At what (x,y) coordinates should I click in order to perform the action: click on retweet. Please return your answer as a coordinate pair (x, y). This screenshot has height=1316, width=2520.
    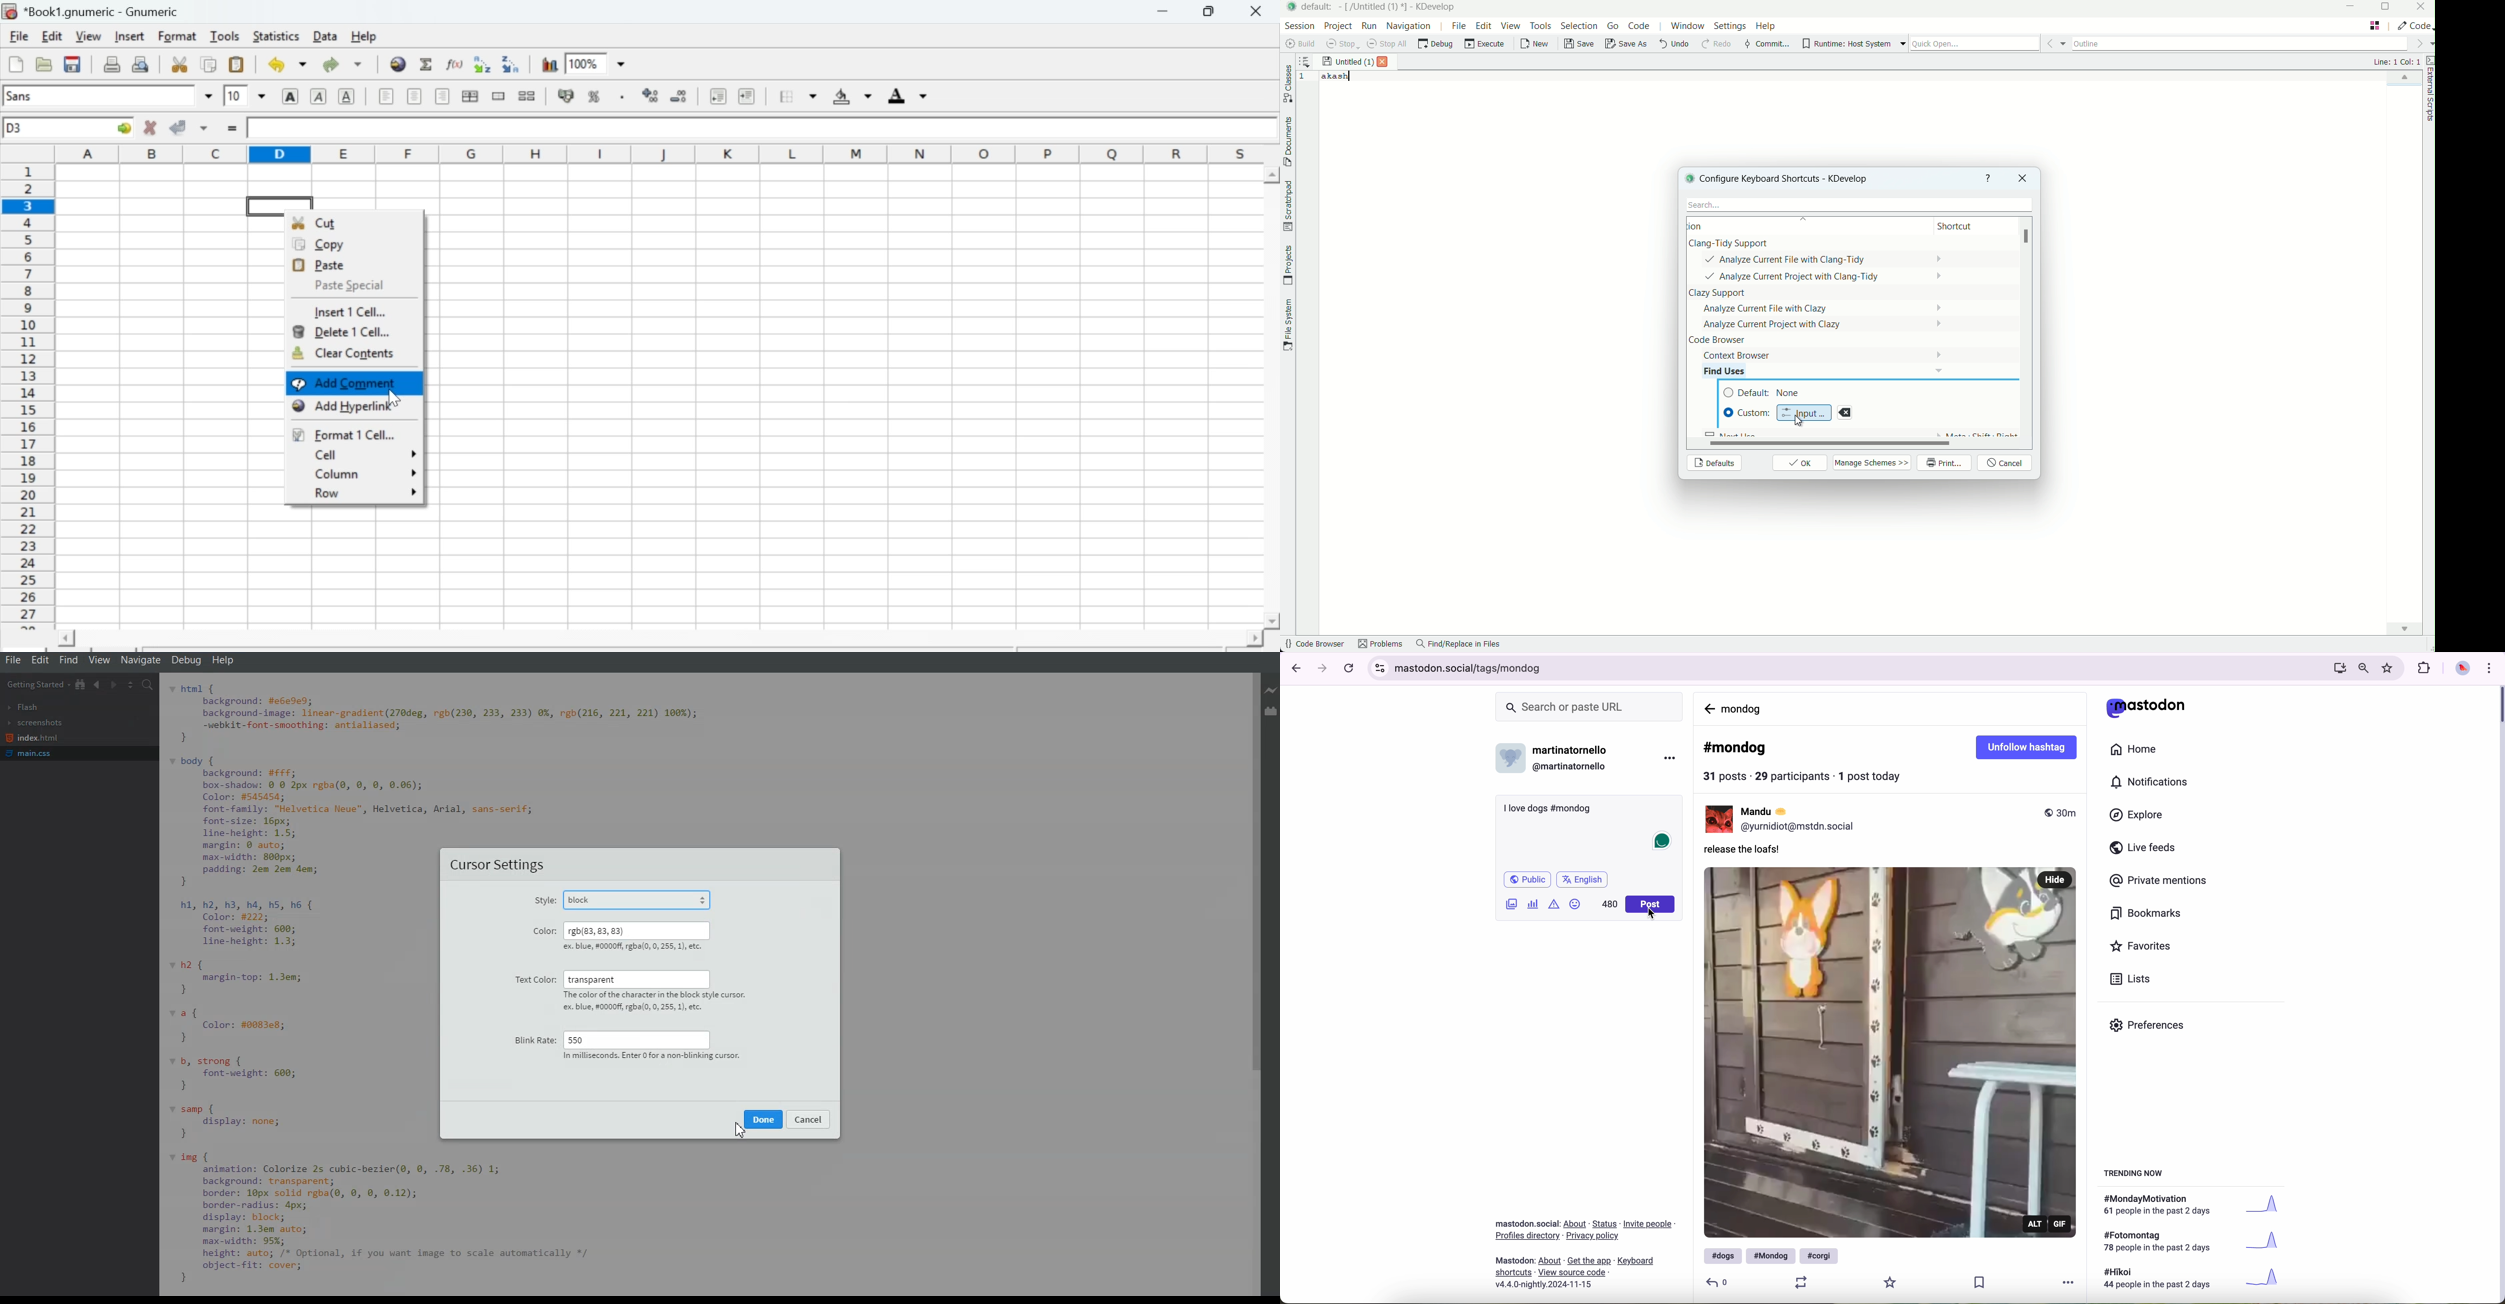
    Looking at the image, I should click on (1798, 1282).